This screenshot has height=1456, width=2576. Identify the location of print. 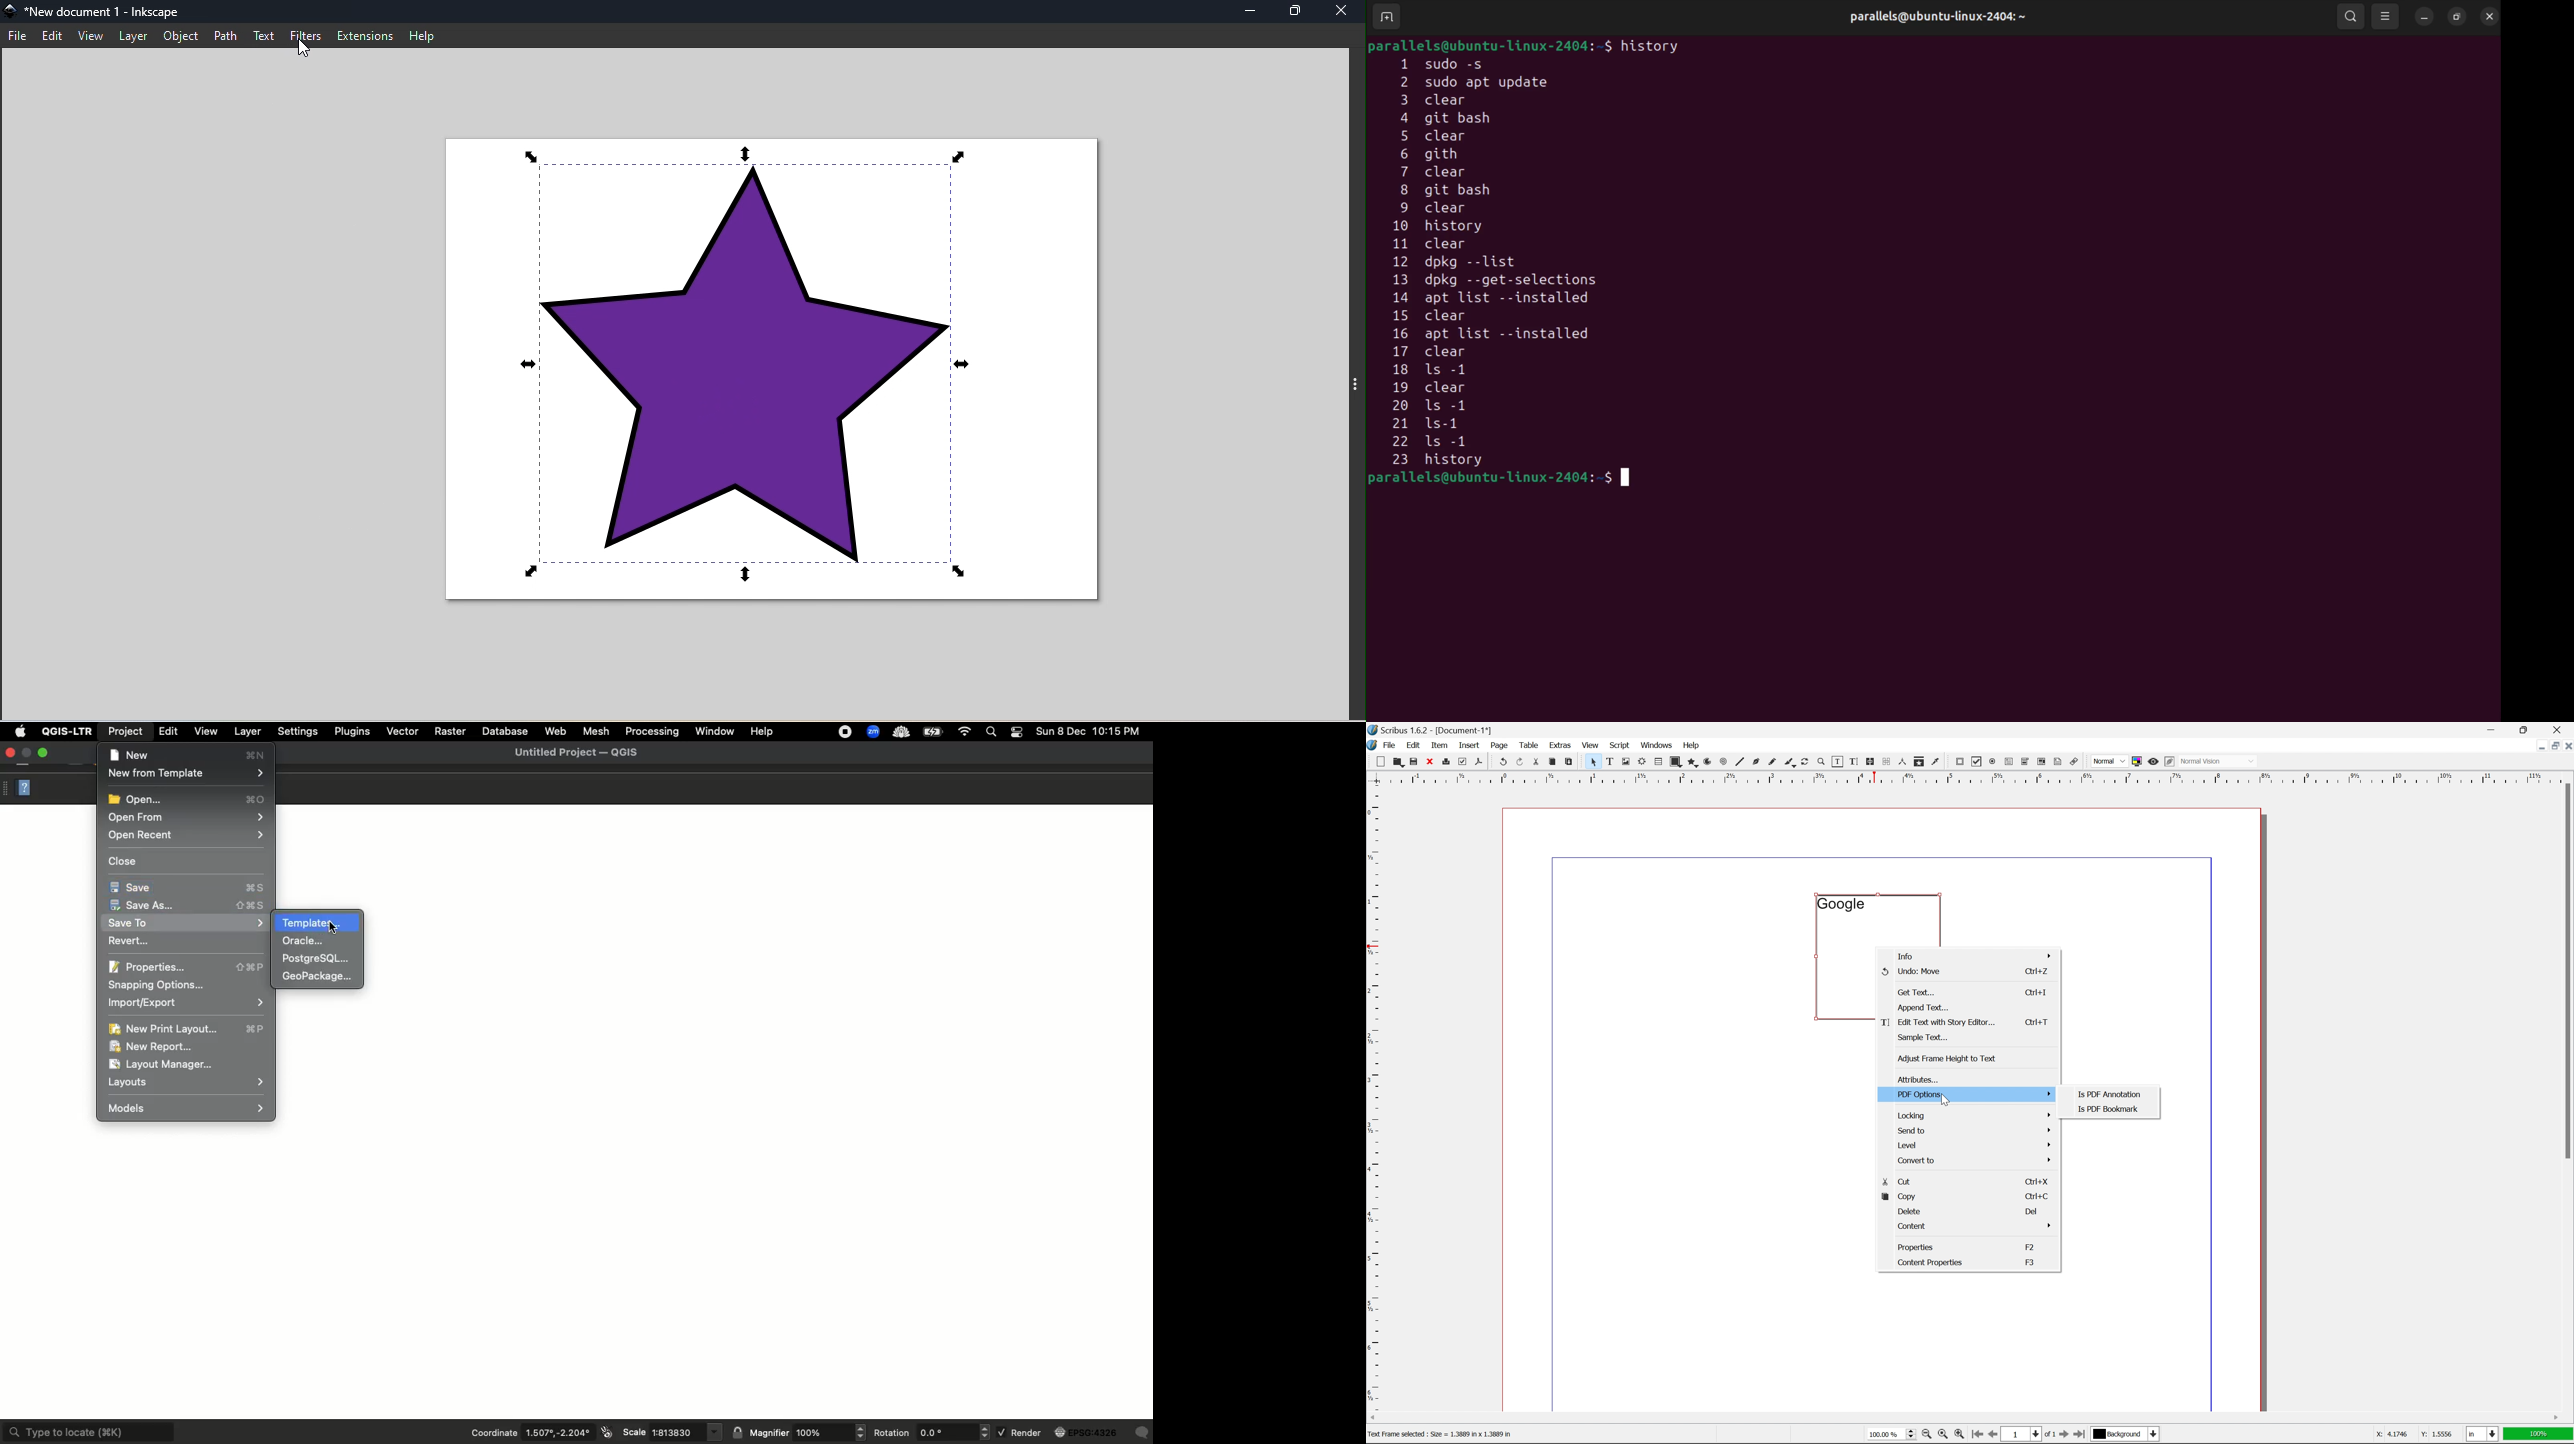
(1445, 762).